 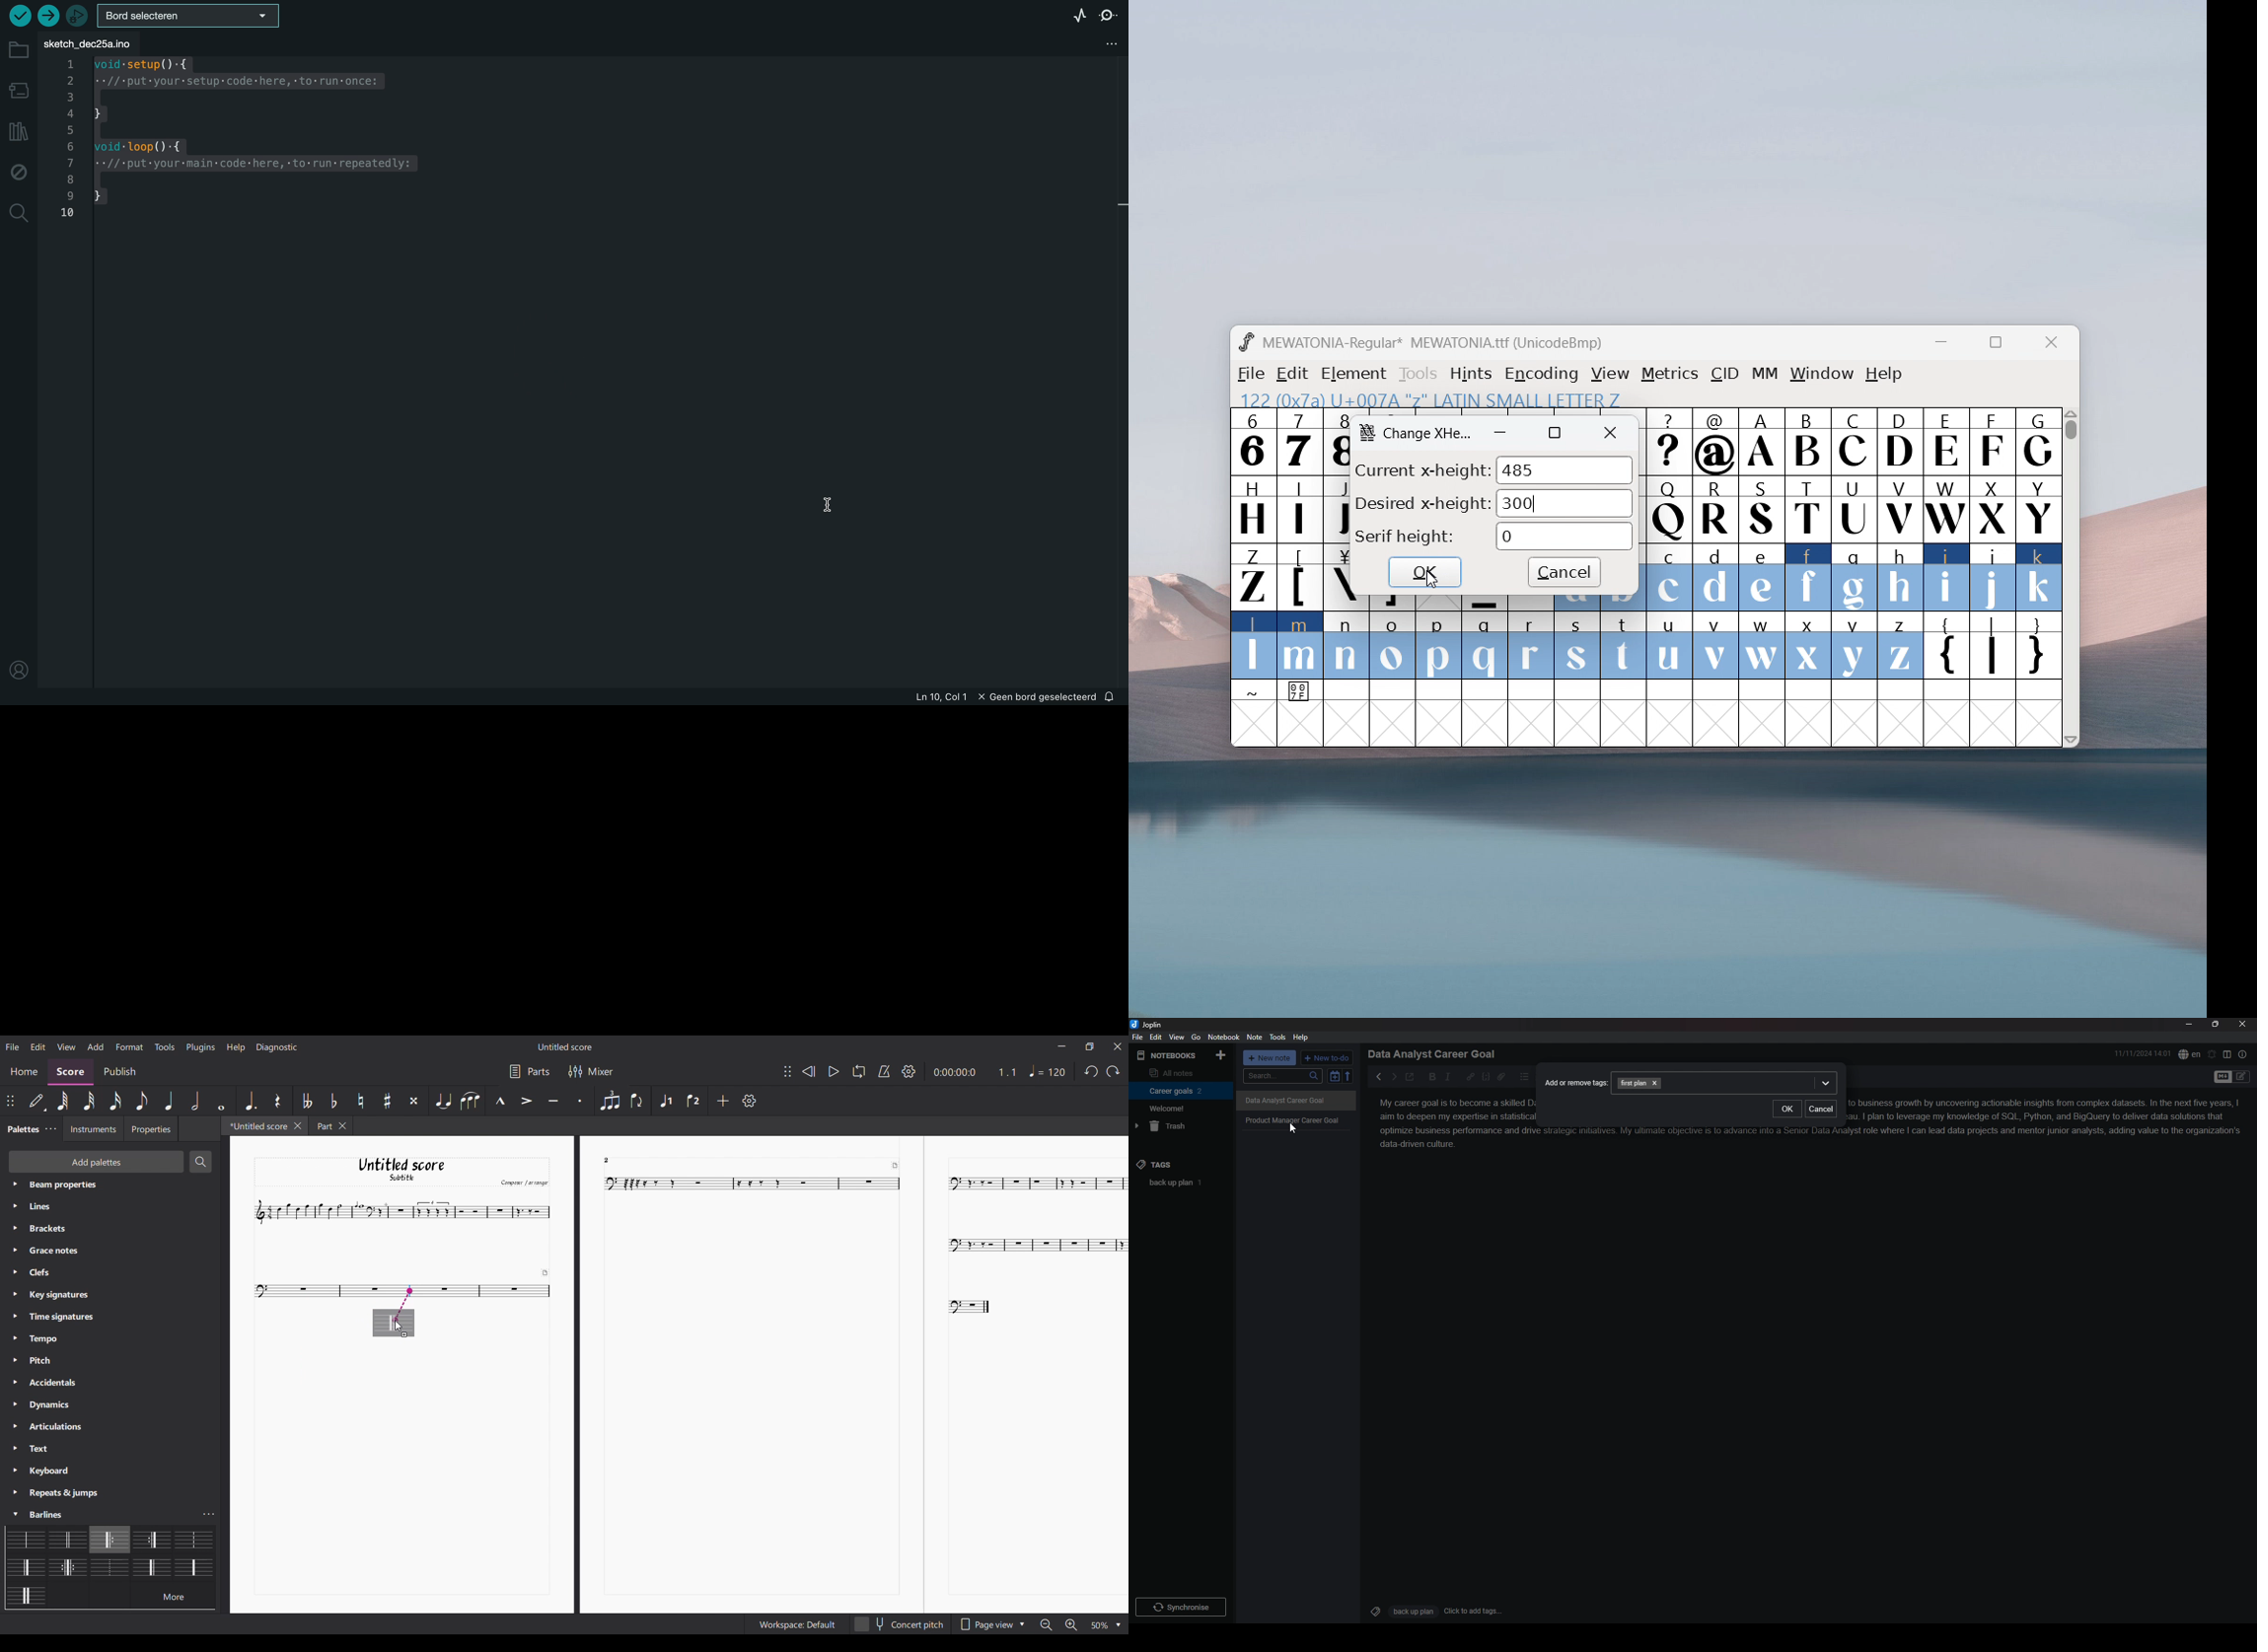 I want to click on W, so click(x=1945, y=509).